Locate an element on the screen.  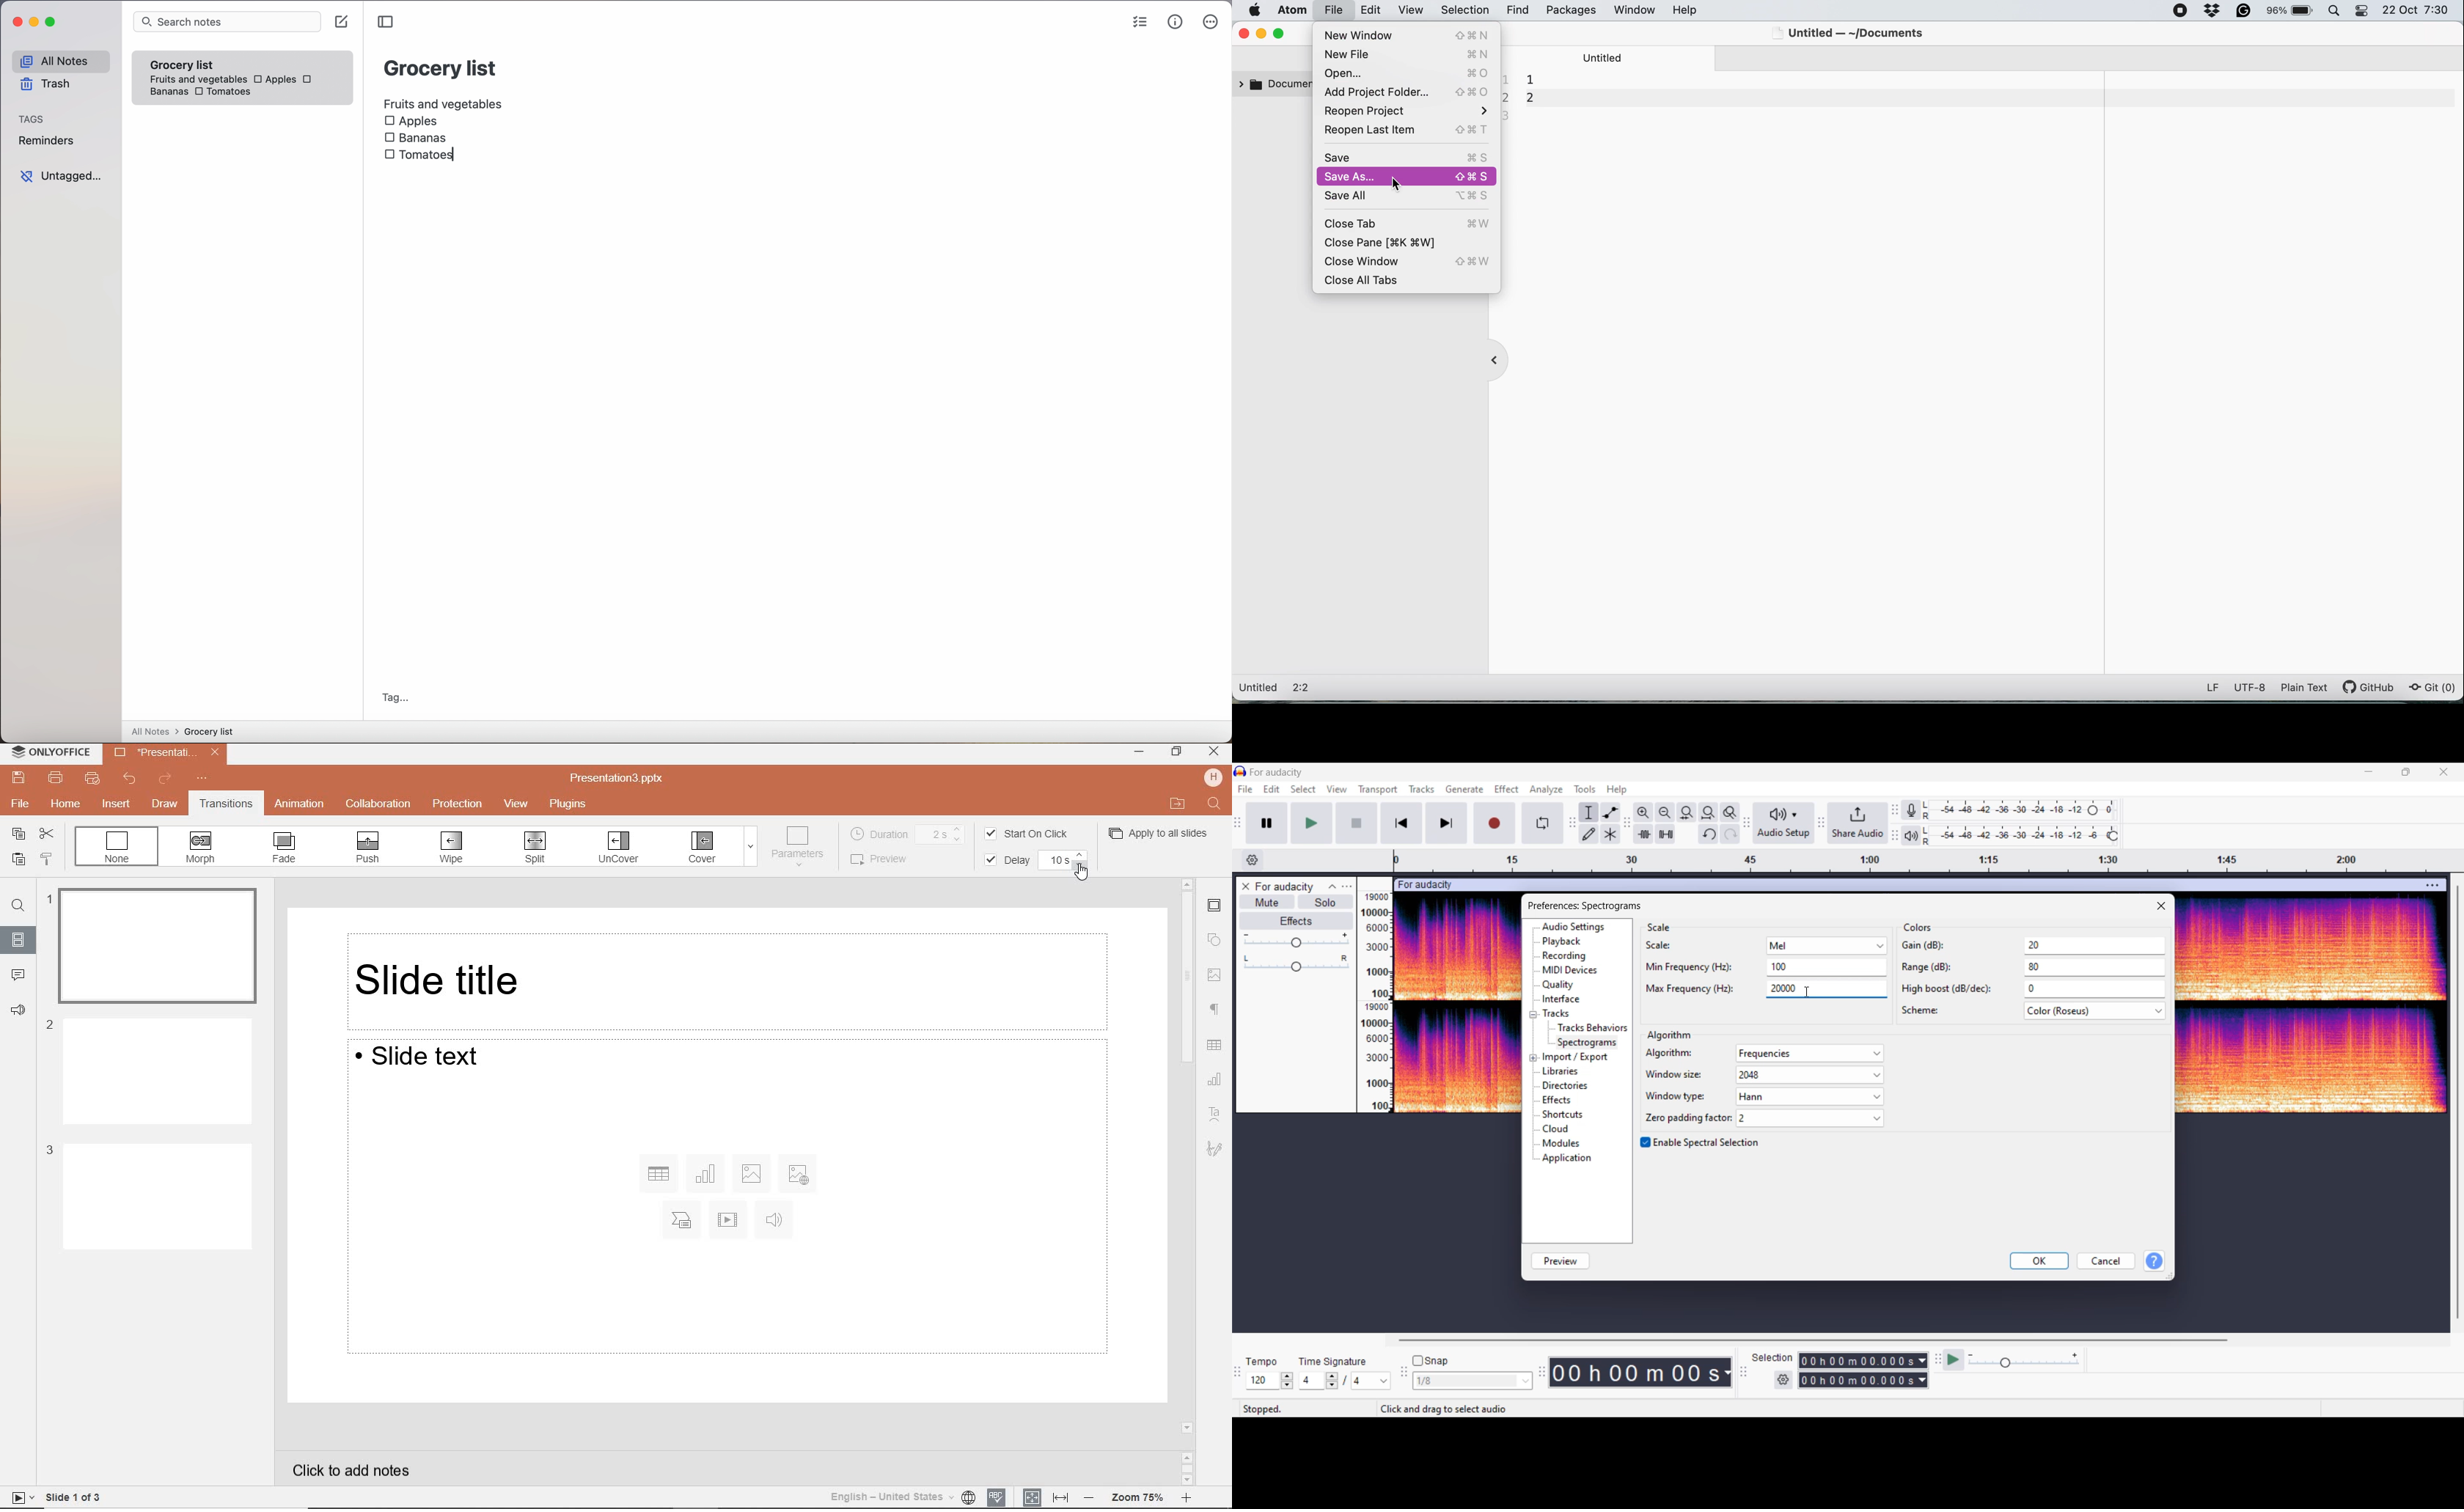
audio settings is located at coordinates (1578, 928).